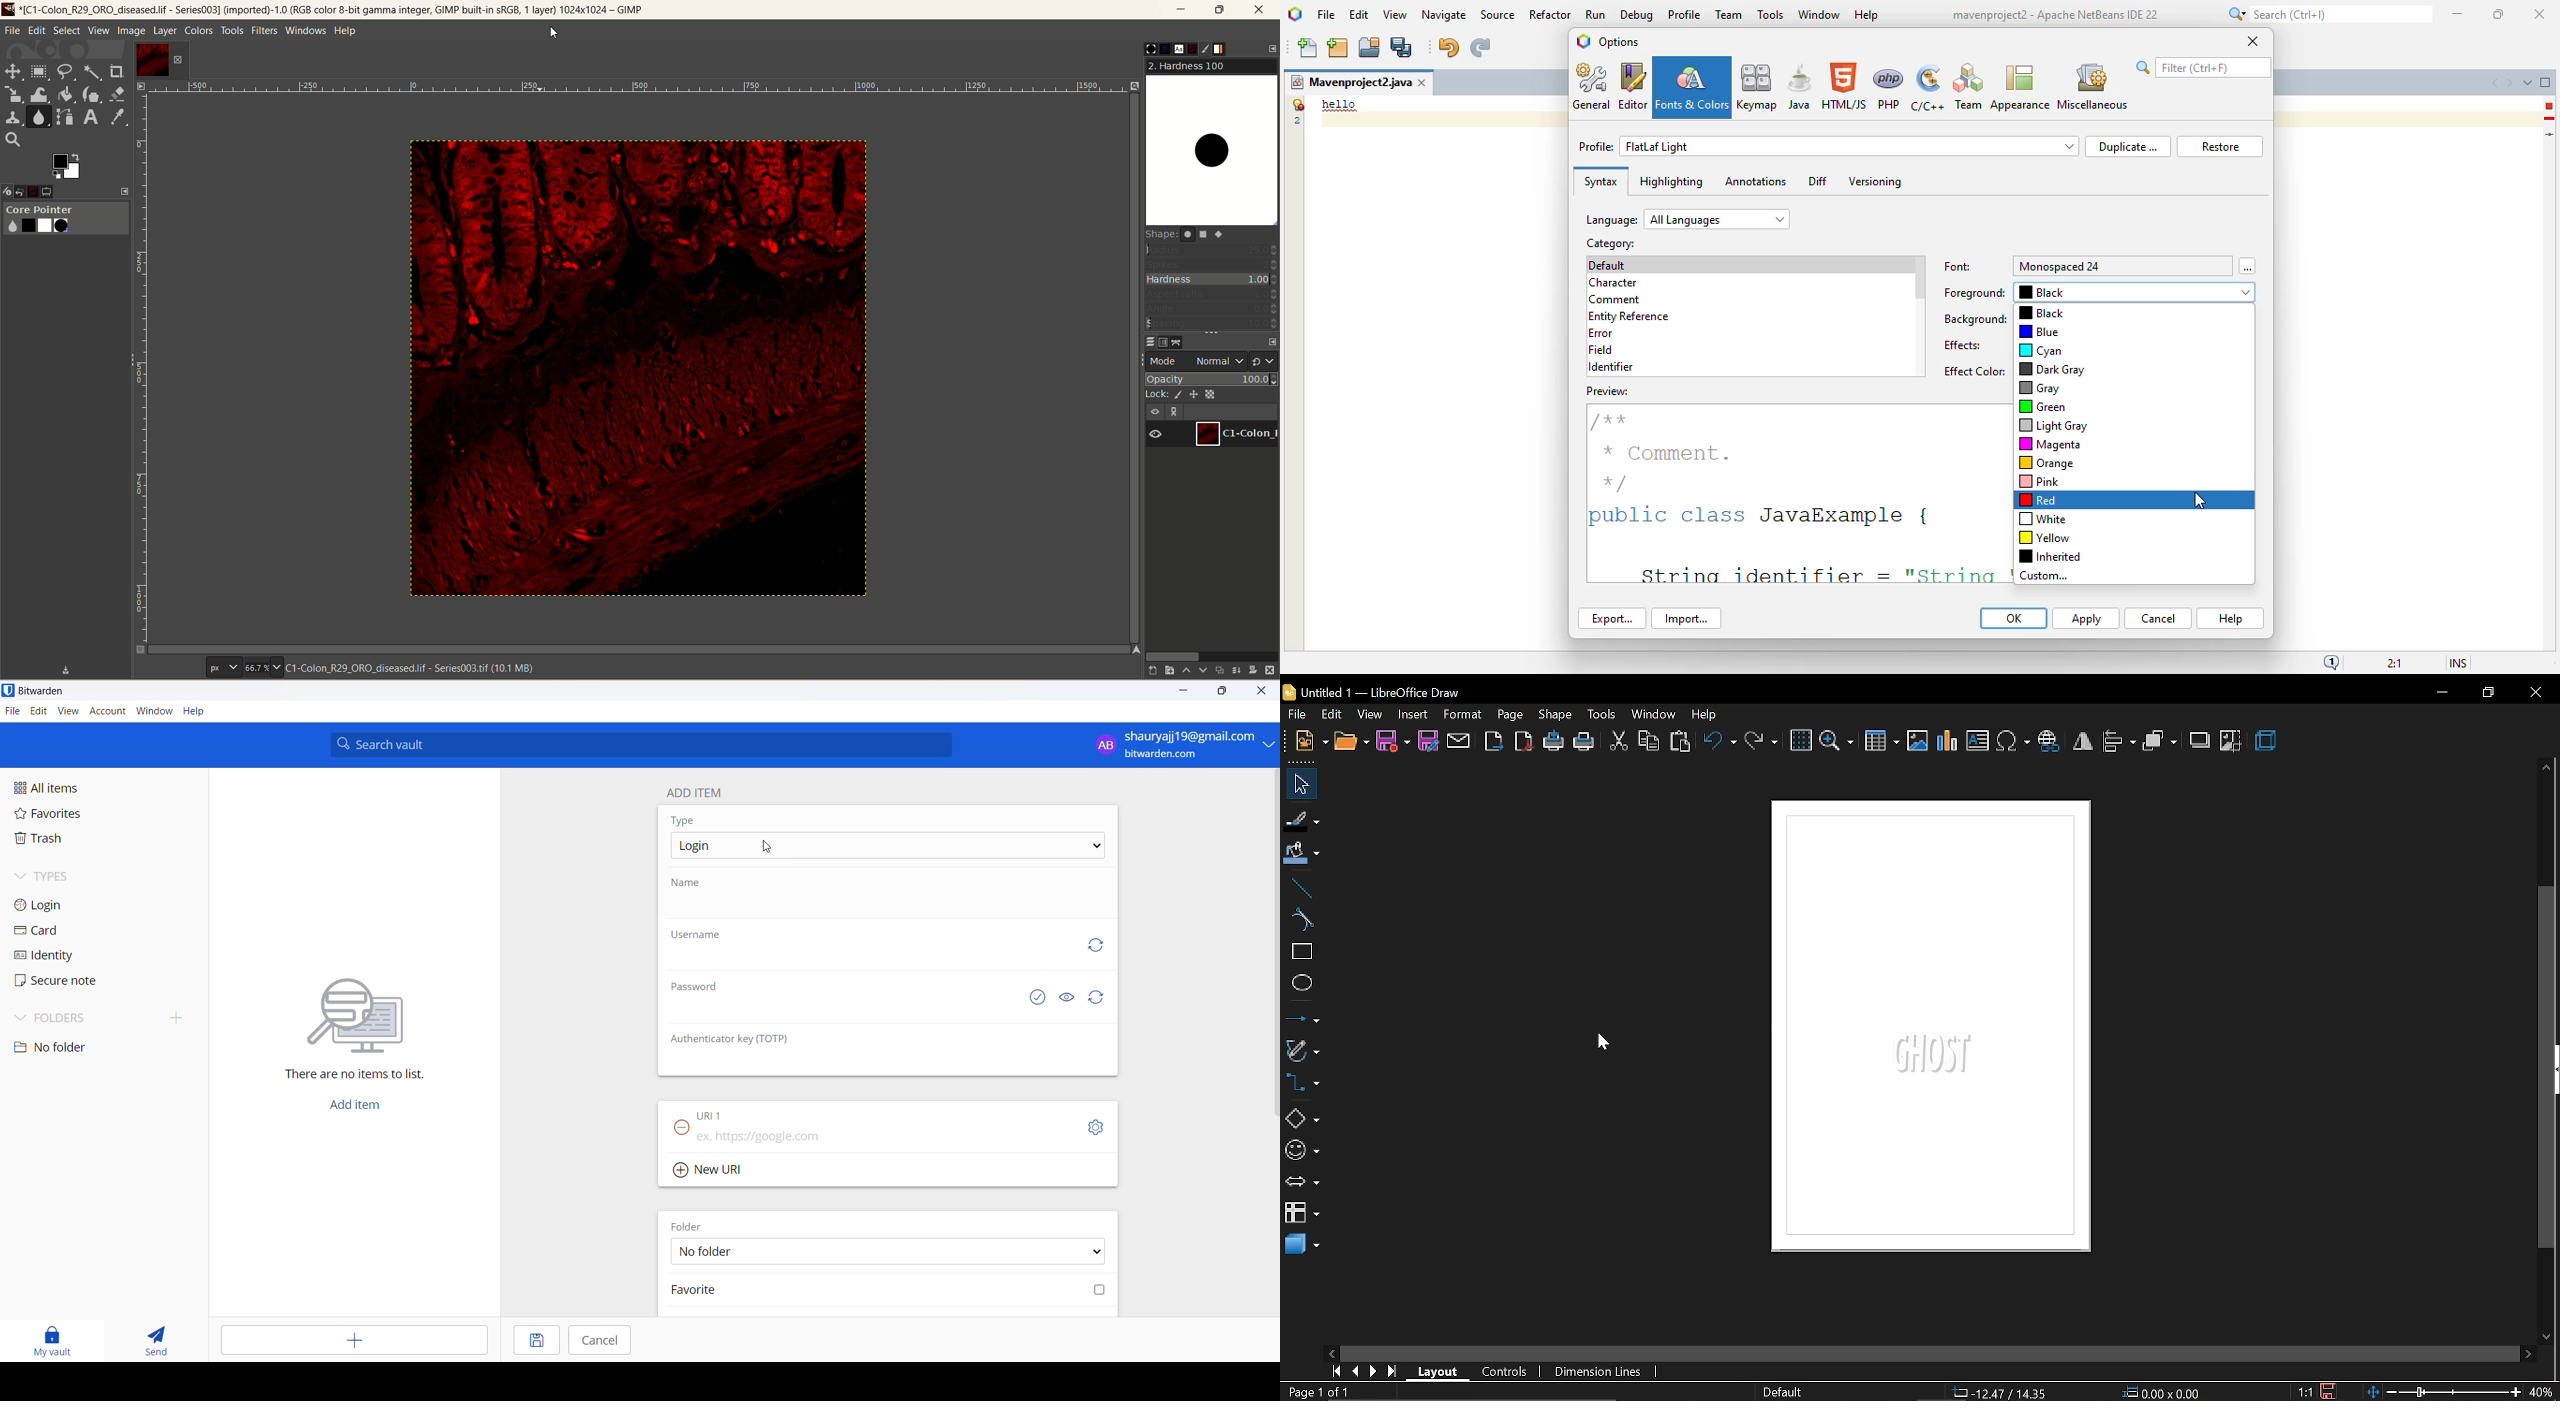  What do you see at coordinates (1682, 741) in the screenshot?
I see `paste` at bounding box center [1682, 741].